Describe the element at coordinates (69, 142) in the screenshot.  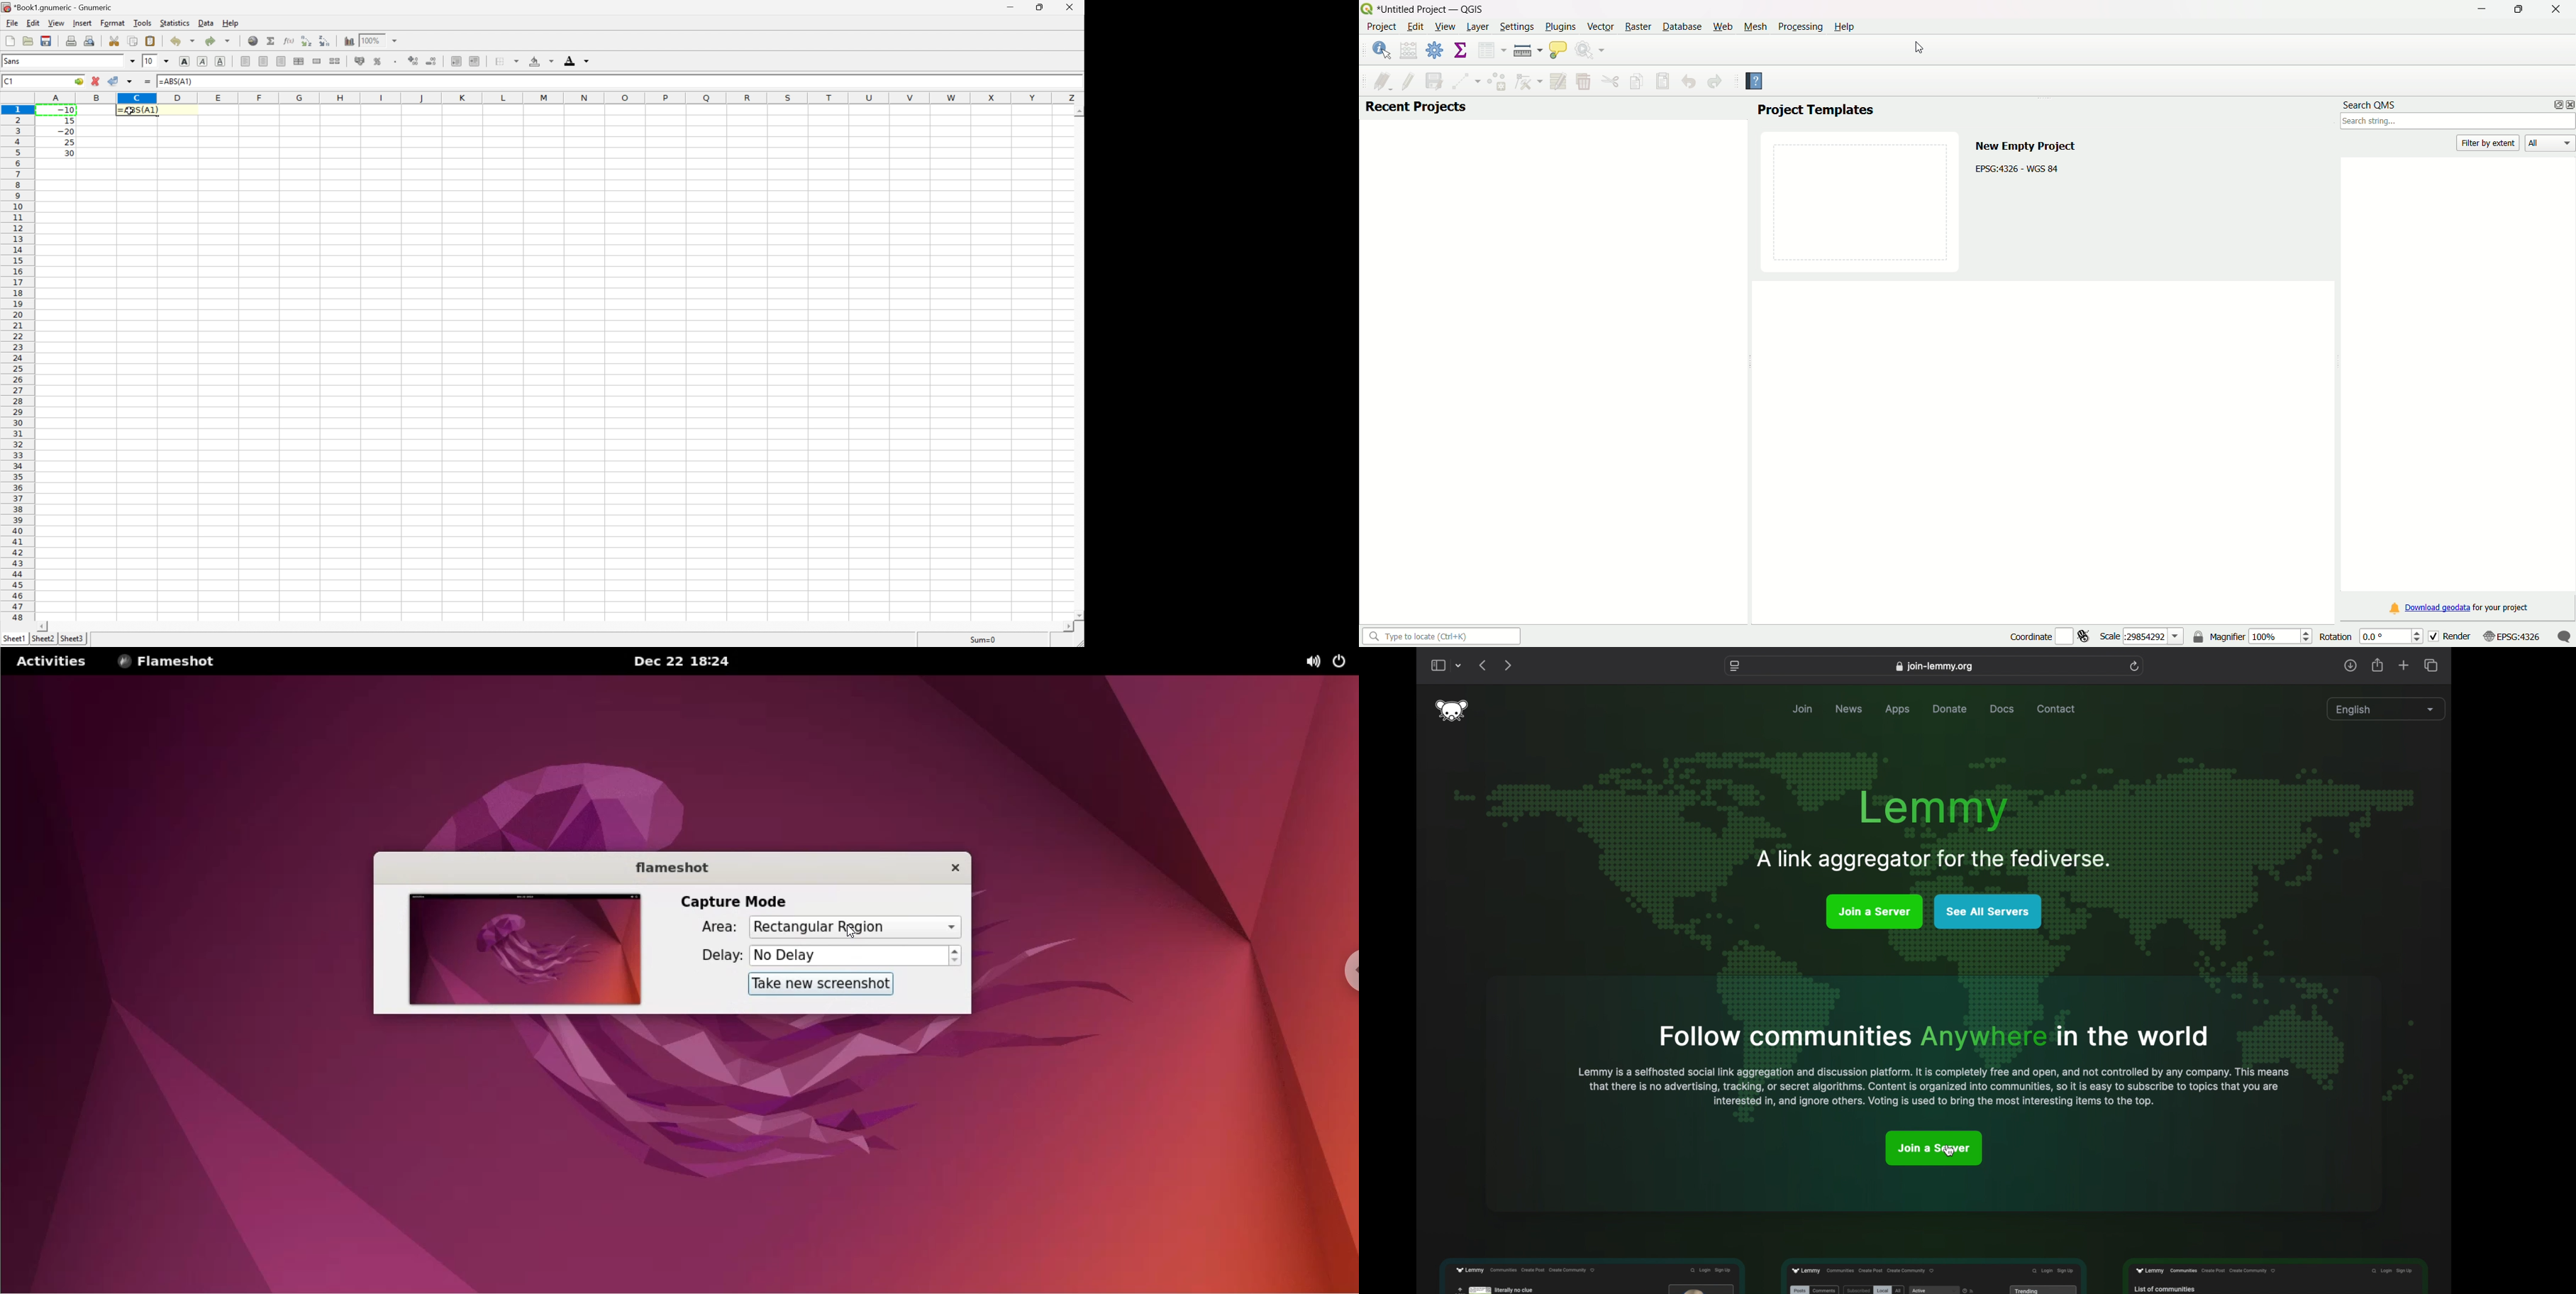
I see `25` at that location.